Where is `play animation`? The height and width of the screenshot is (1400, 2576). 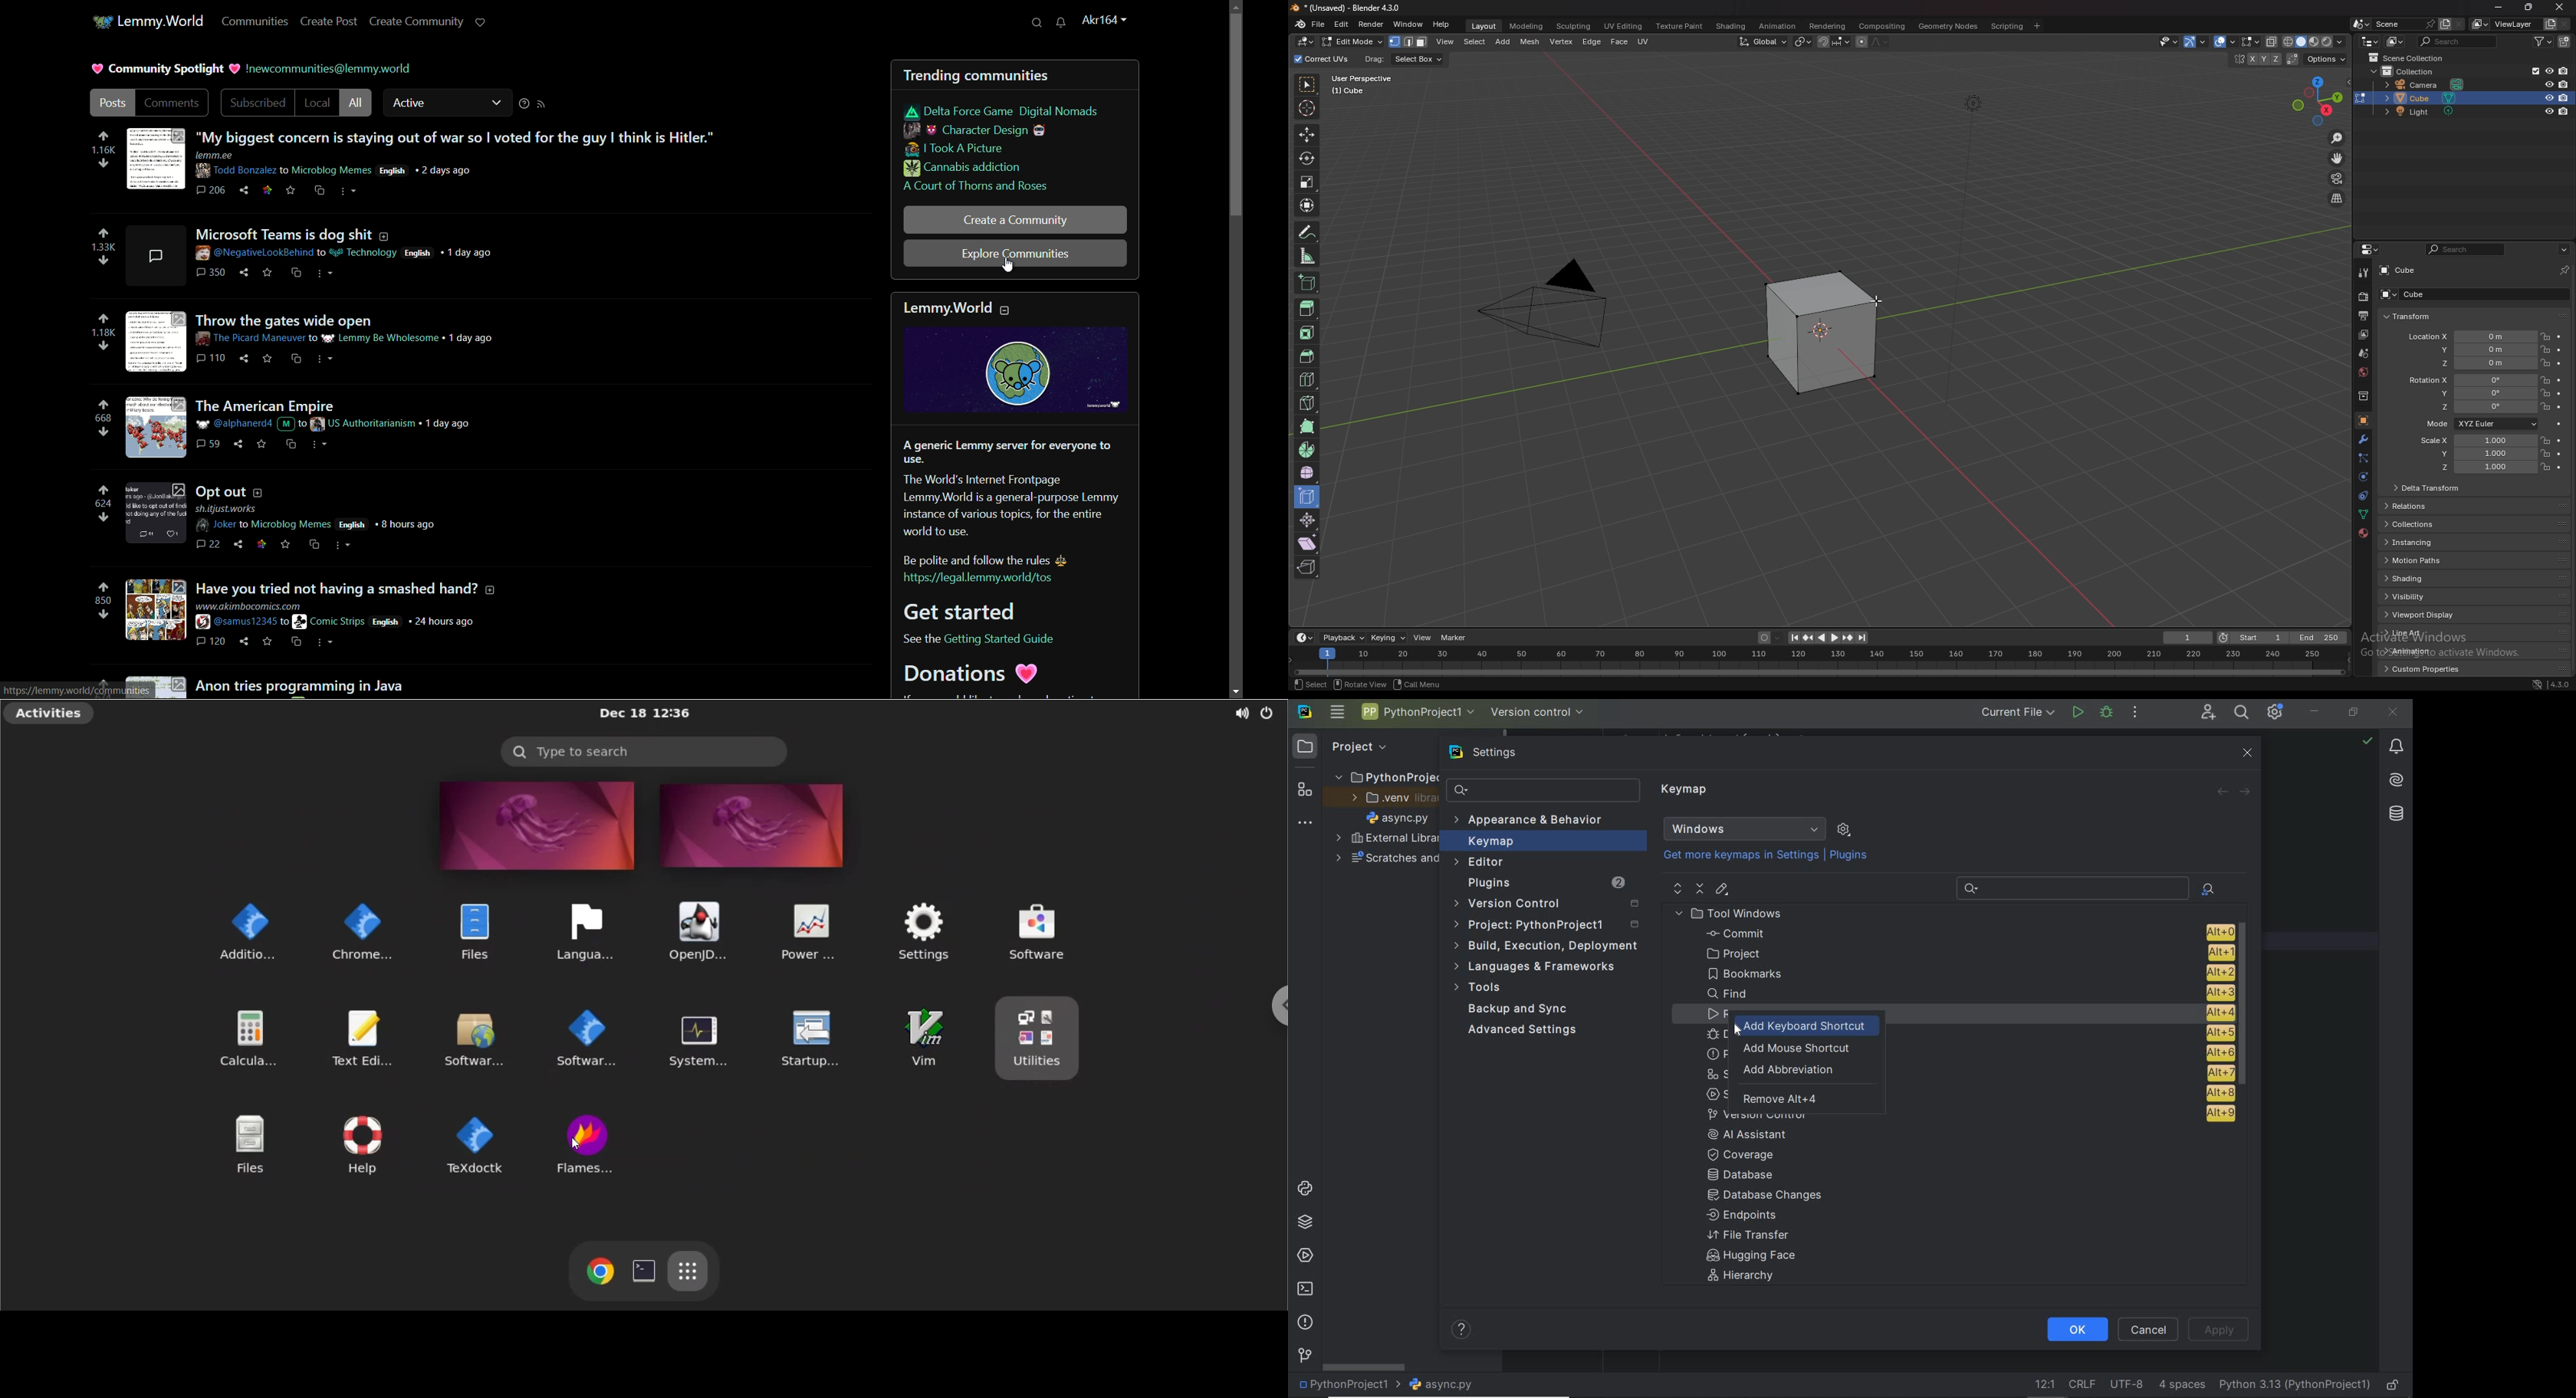 play animation is located at coordinates (1827, 637).